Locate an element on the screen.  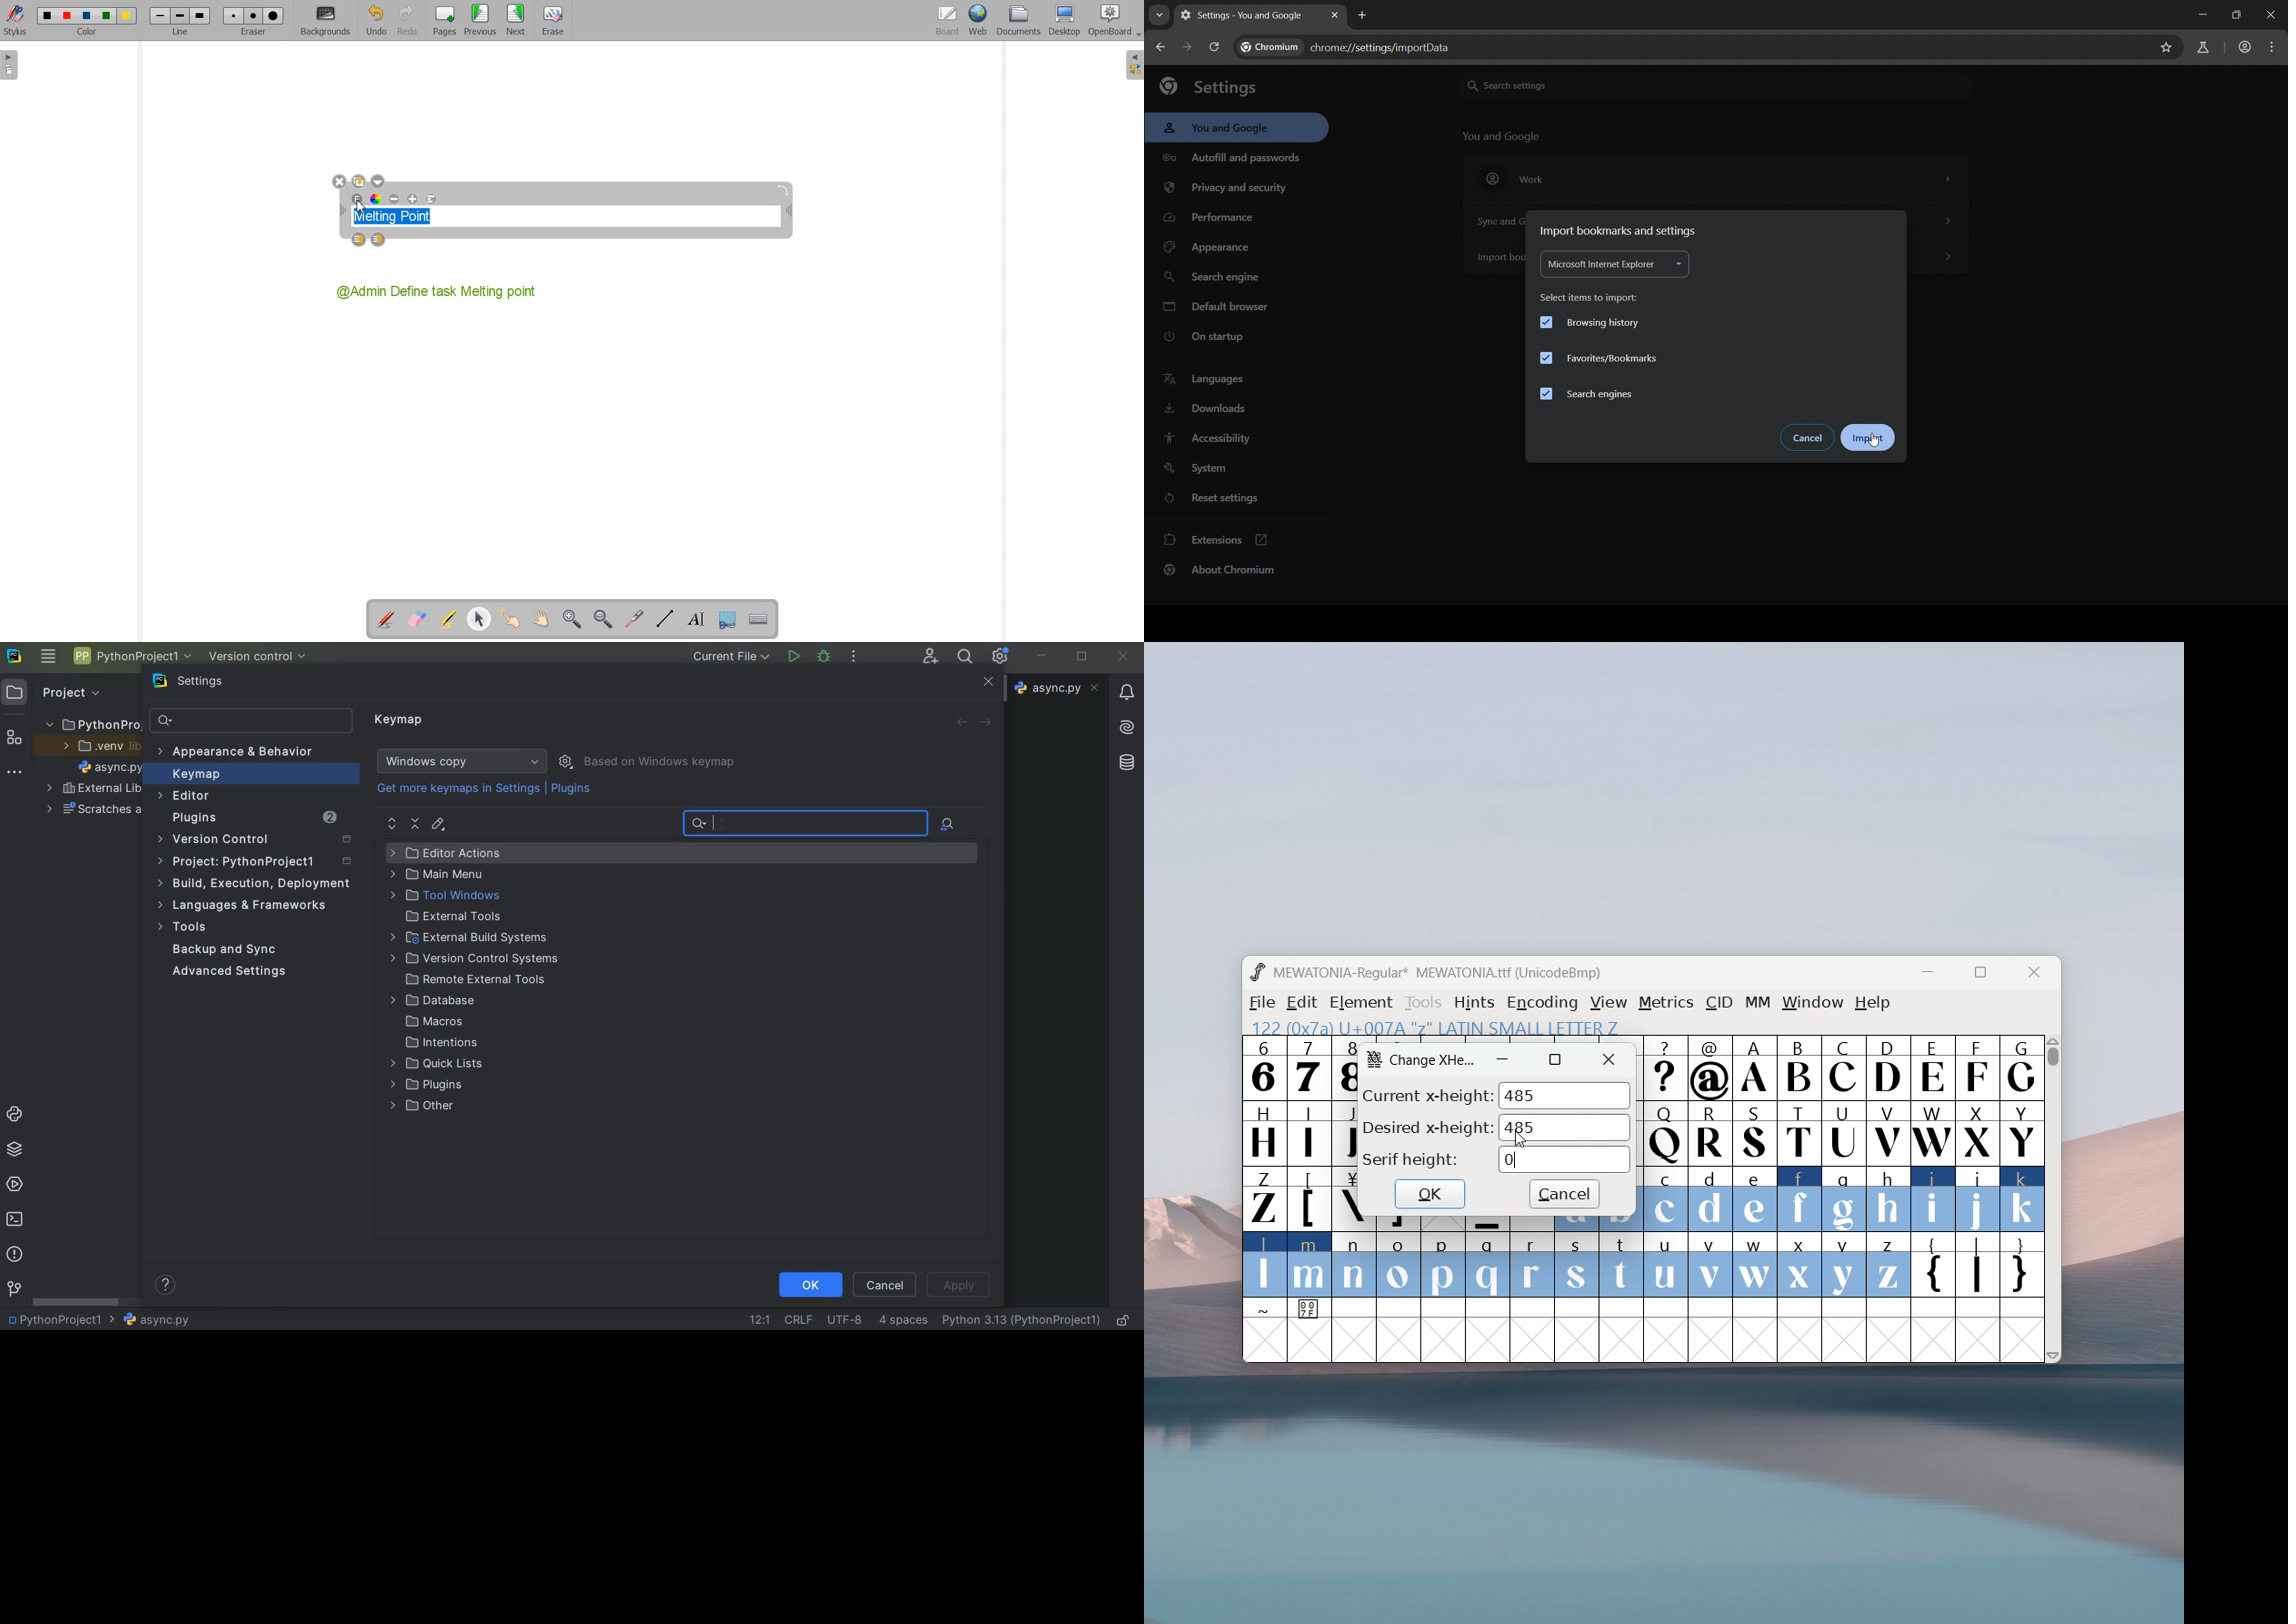
R is located at coordinates (1710, 1135).